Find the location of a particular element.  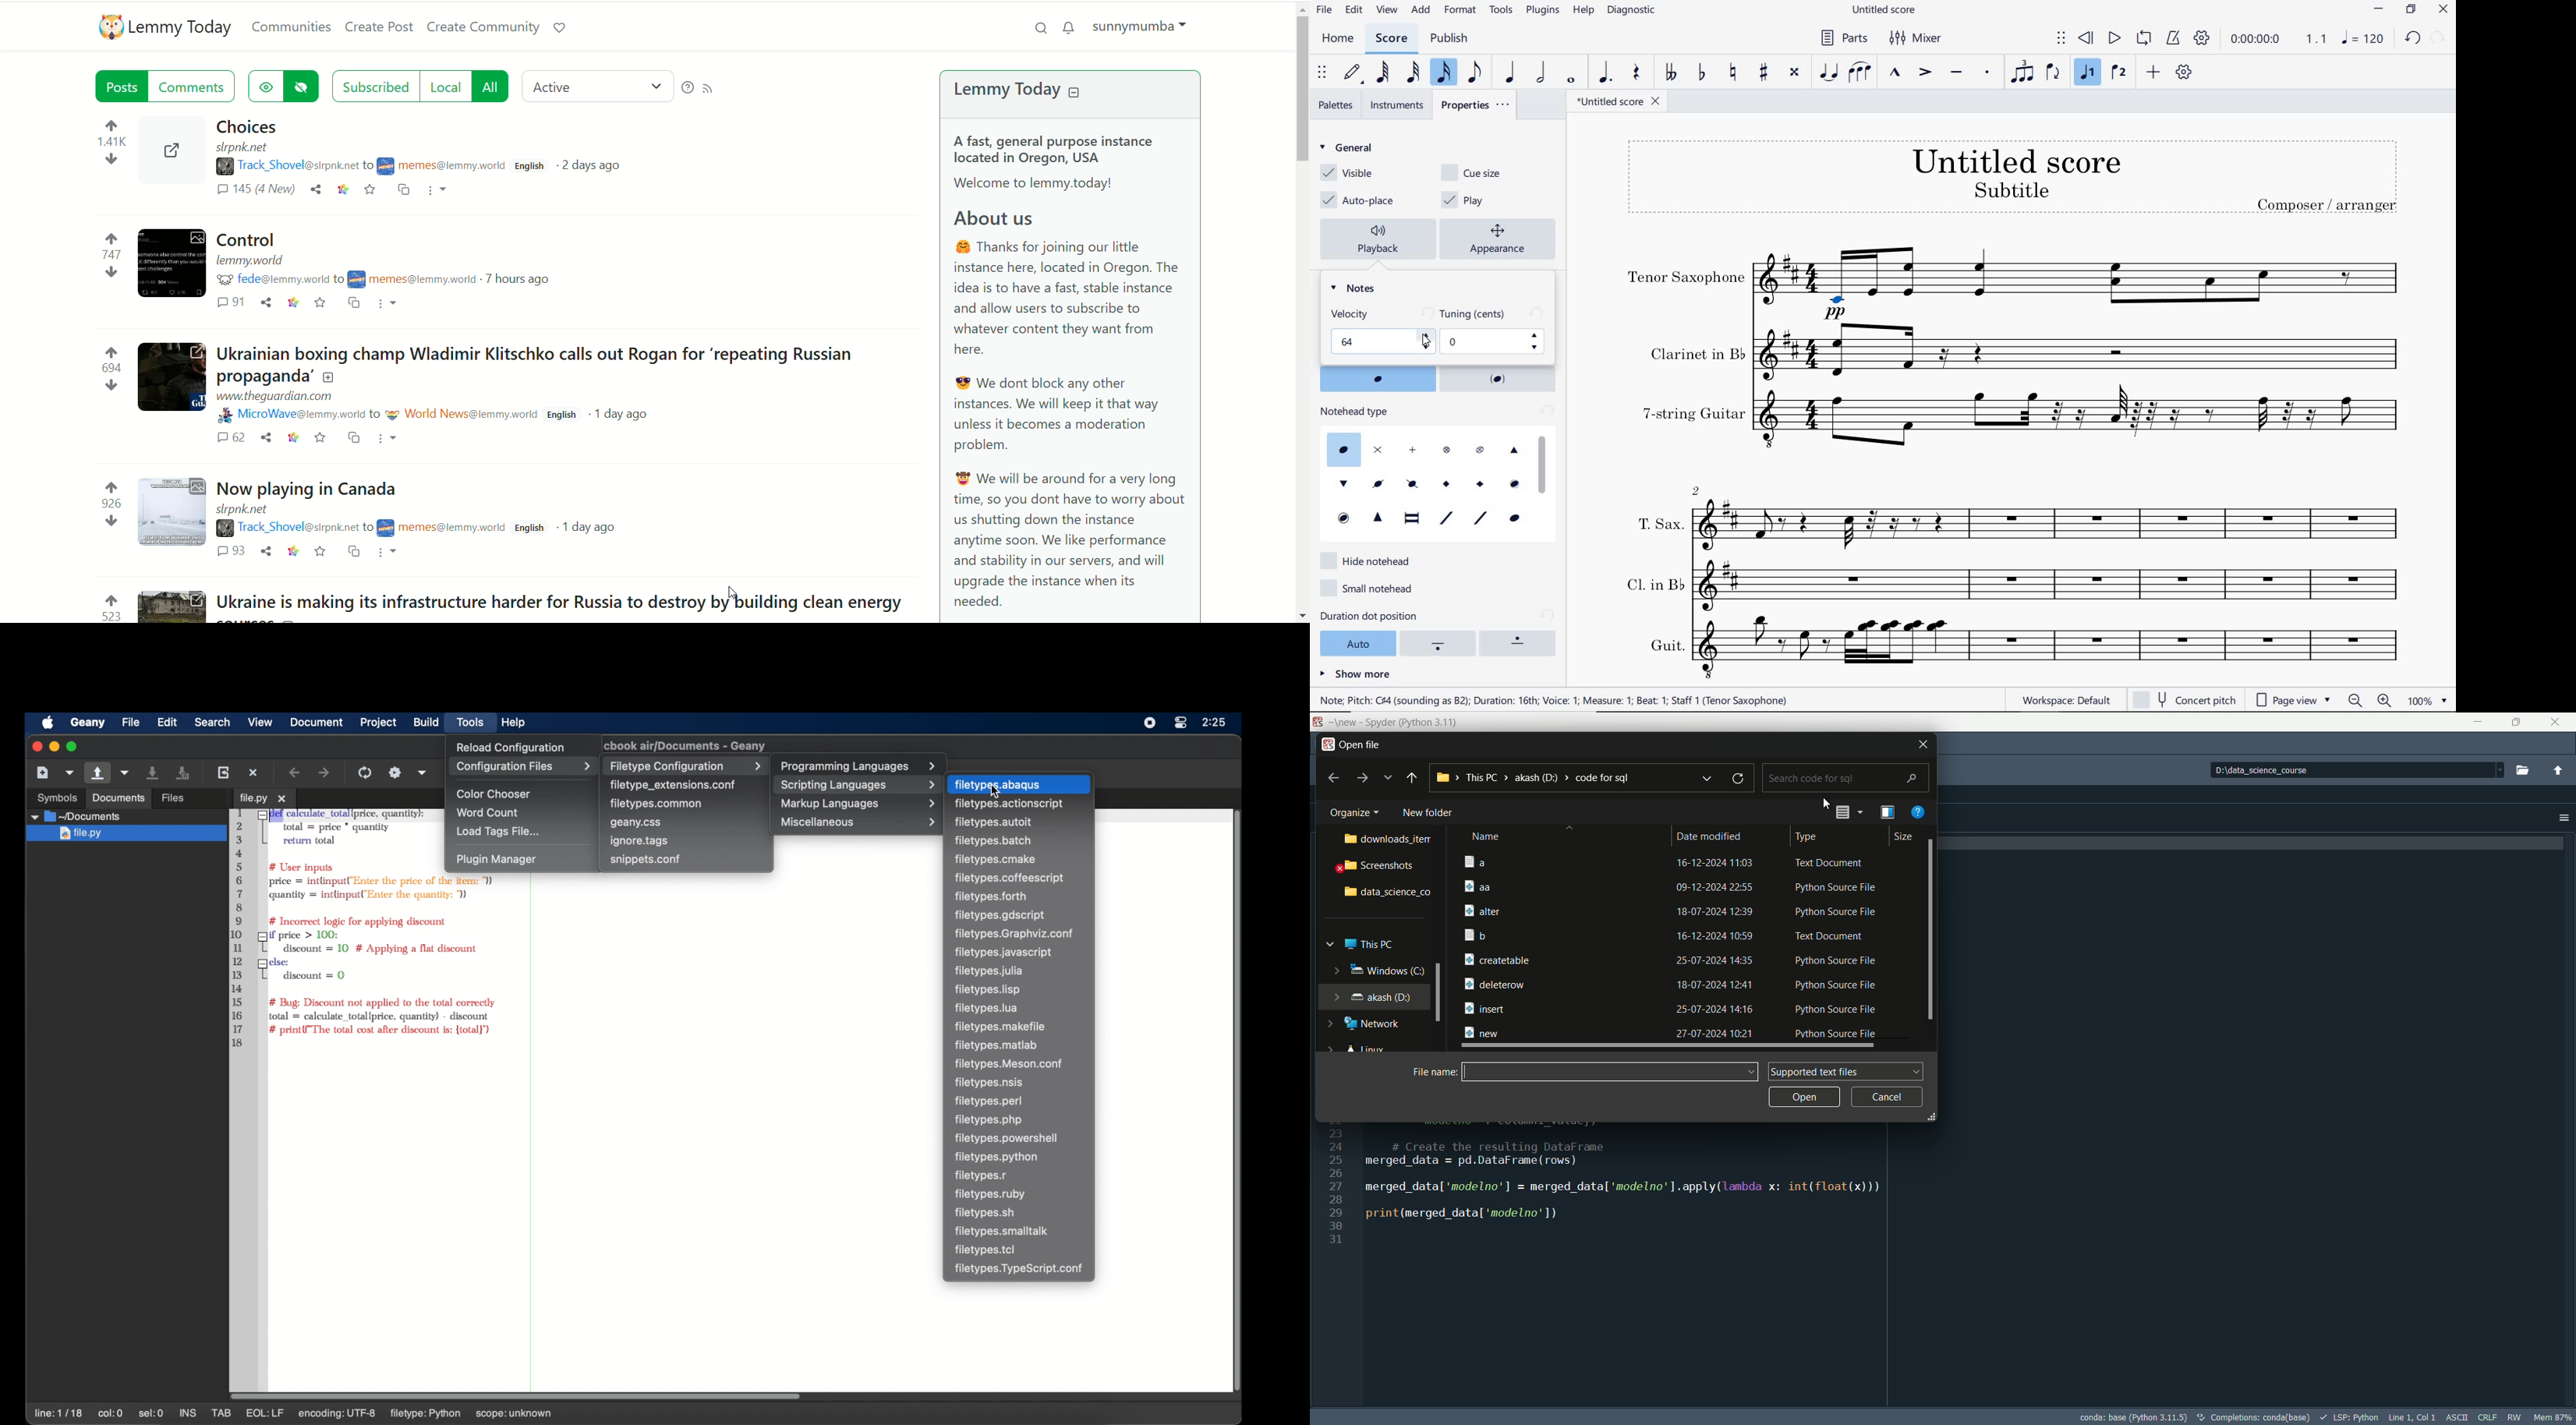

app icon is located at coordinates (1326, 745).